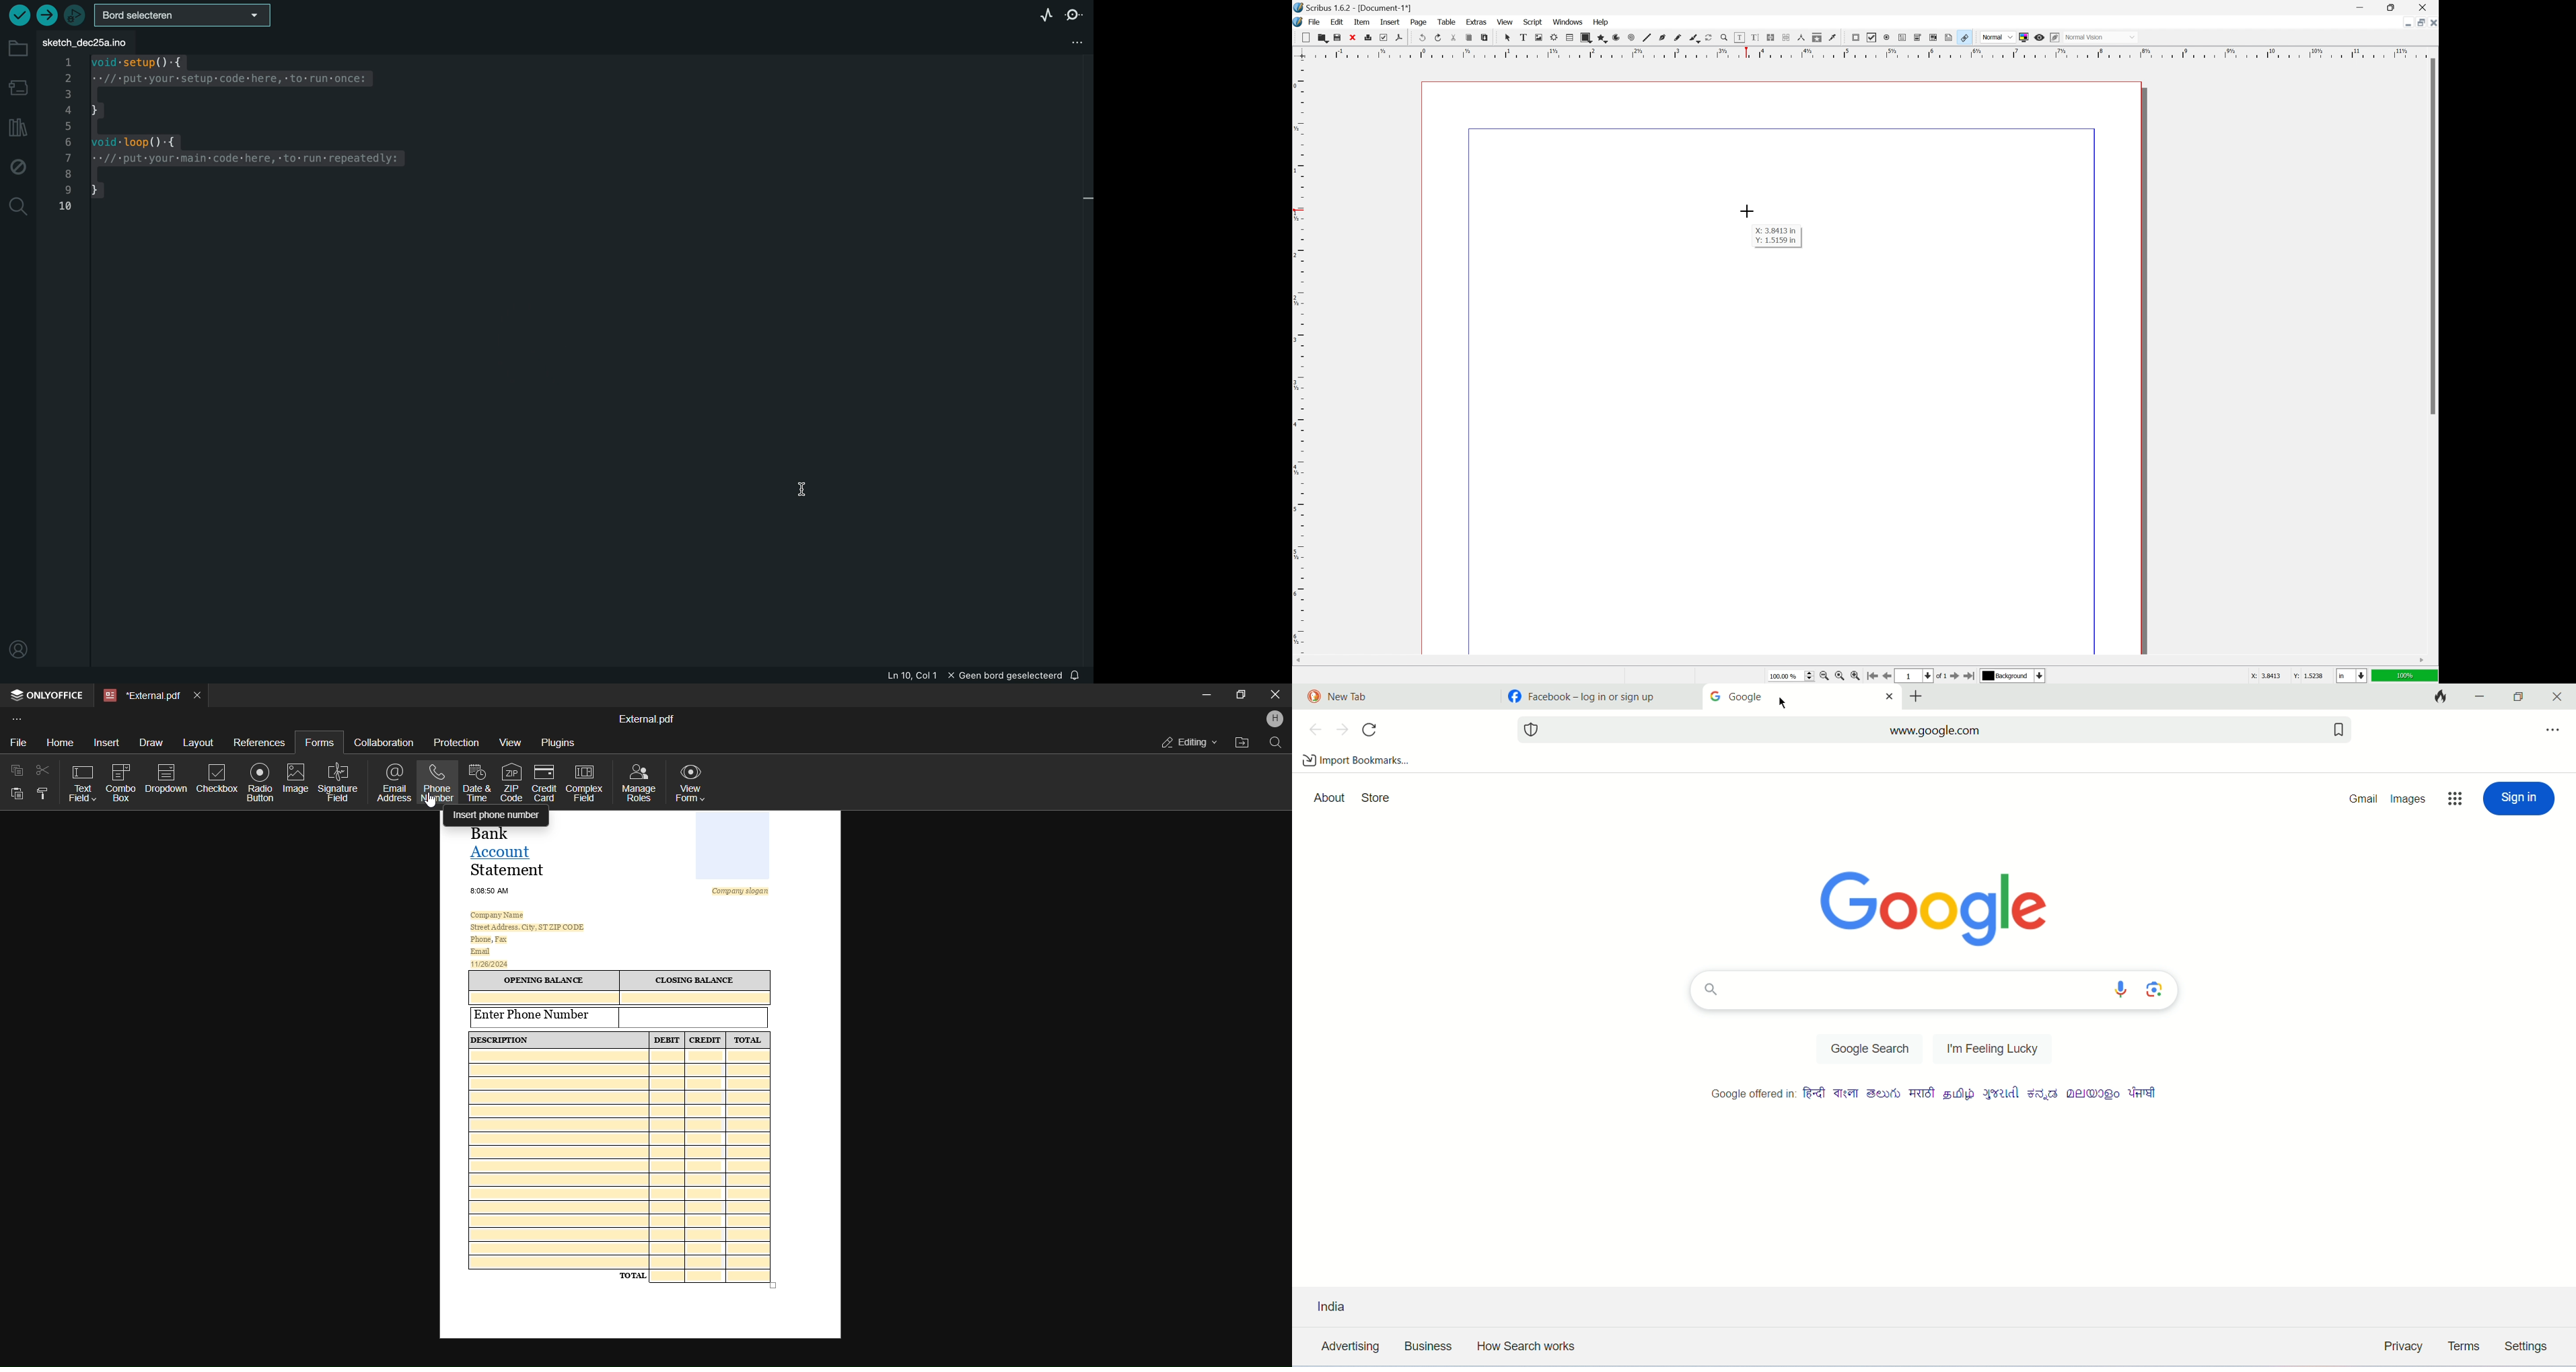 This screenshot has width=2576, height=1372. What do you see at coordinates (1949, 37) in the screenshot?
I see `text annotation` at bounding box center [1949, 37].